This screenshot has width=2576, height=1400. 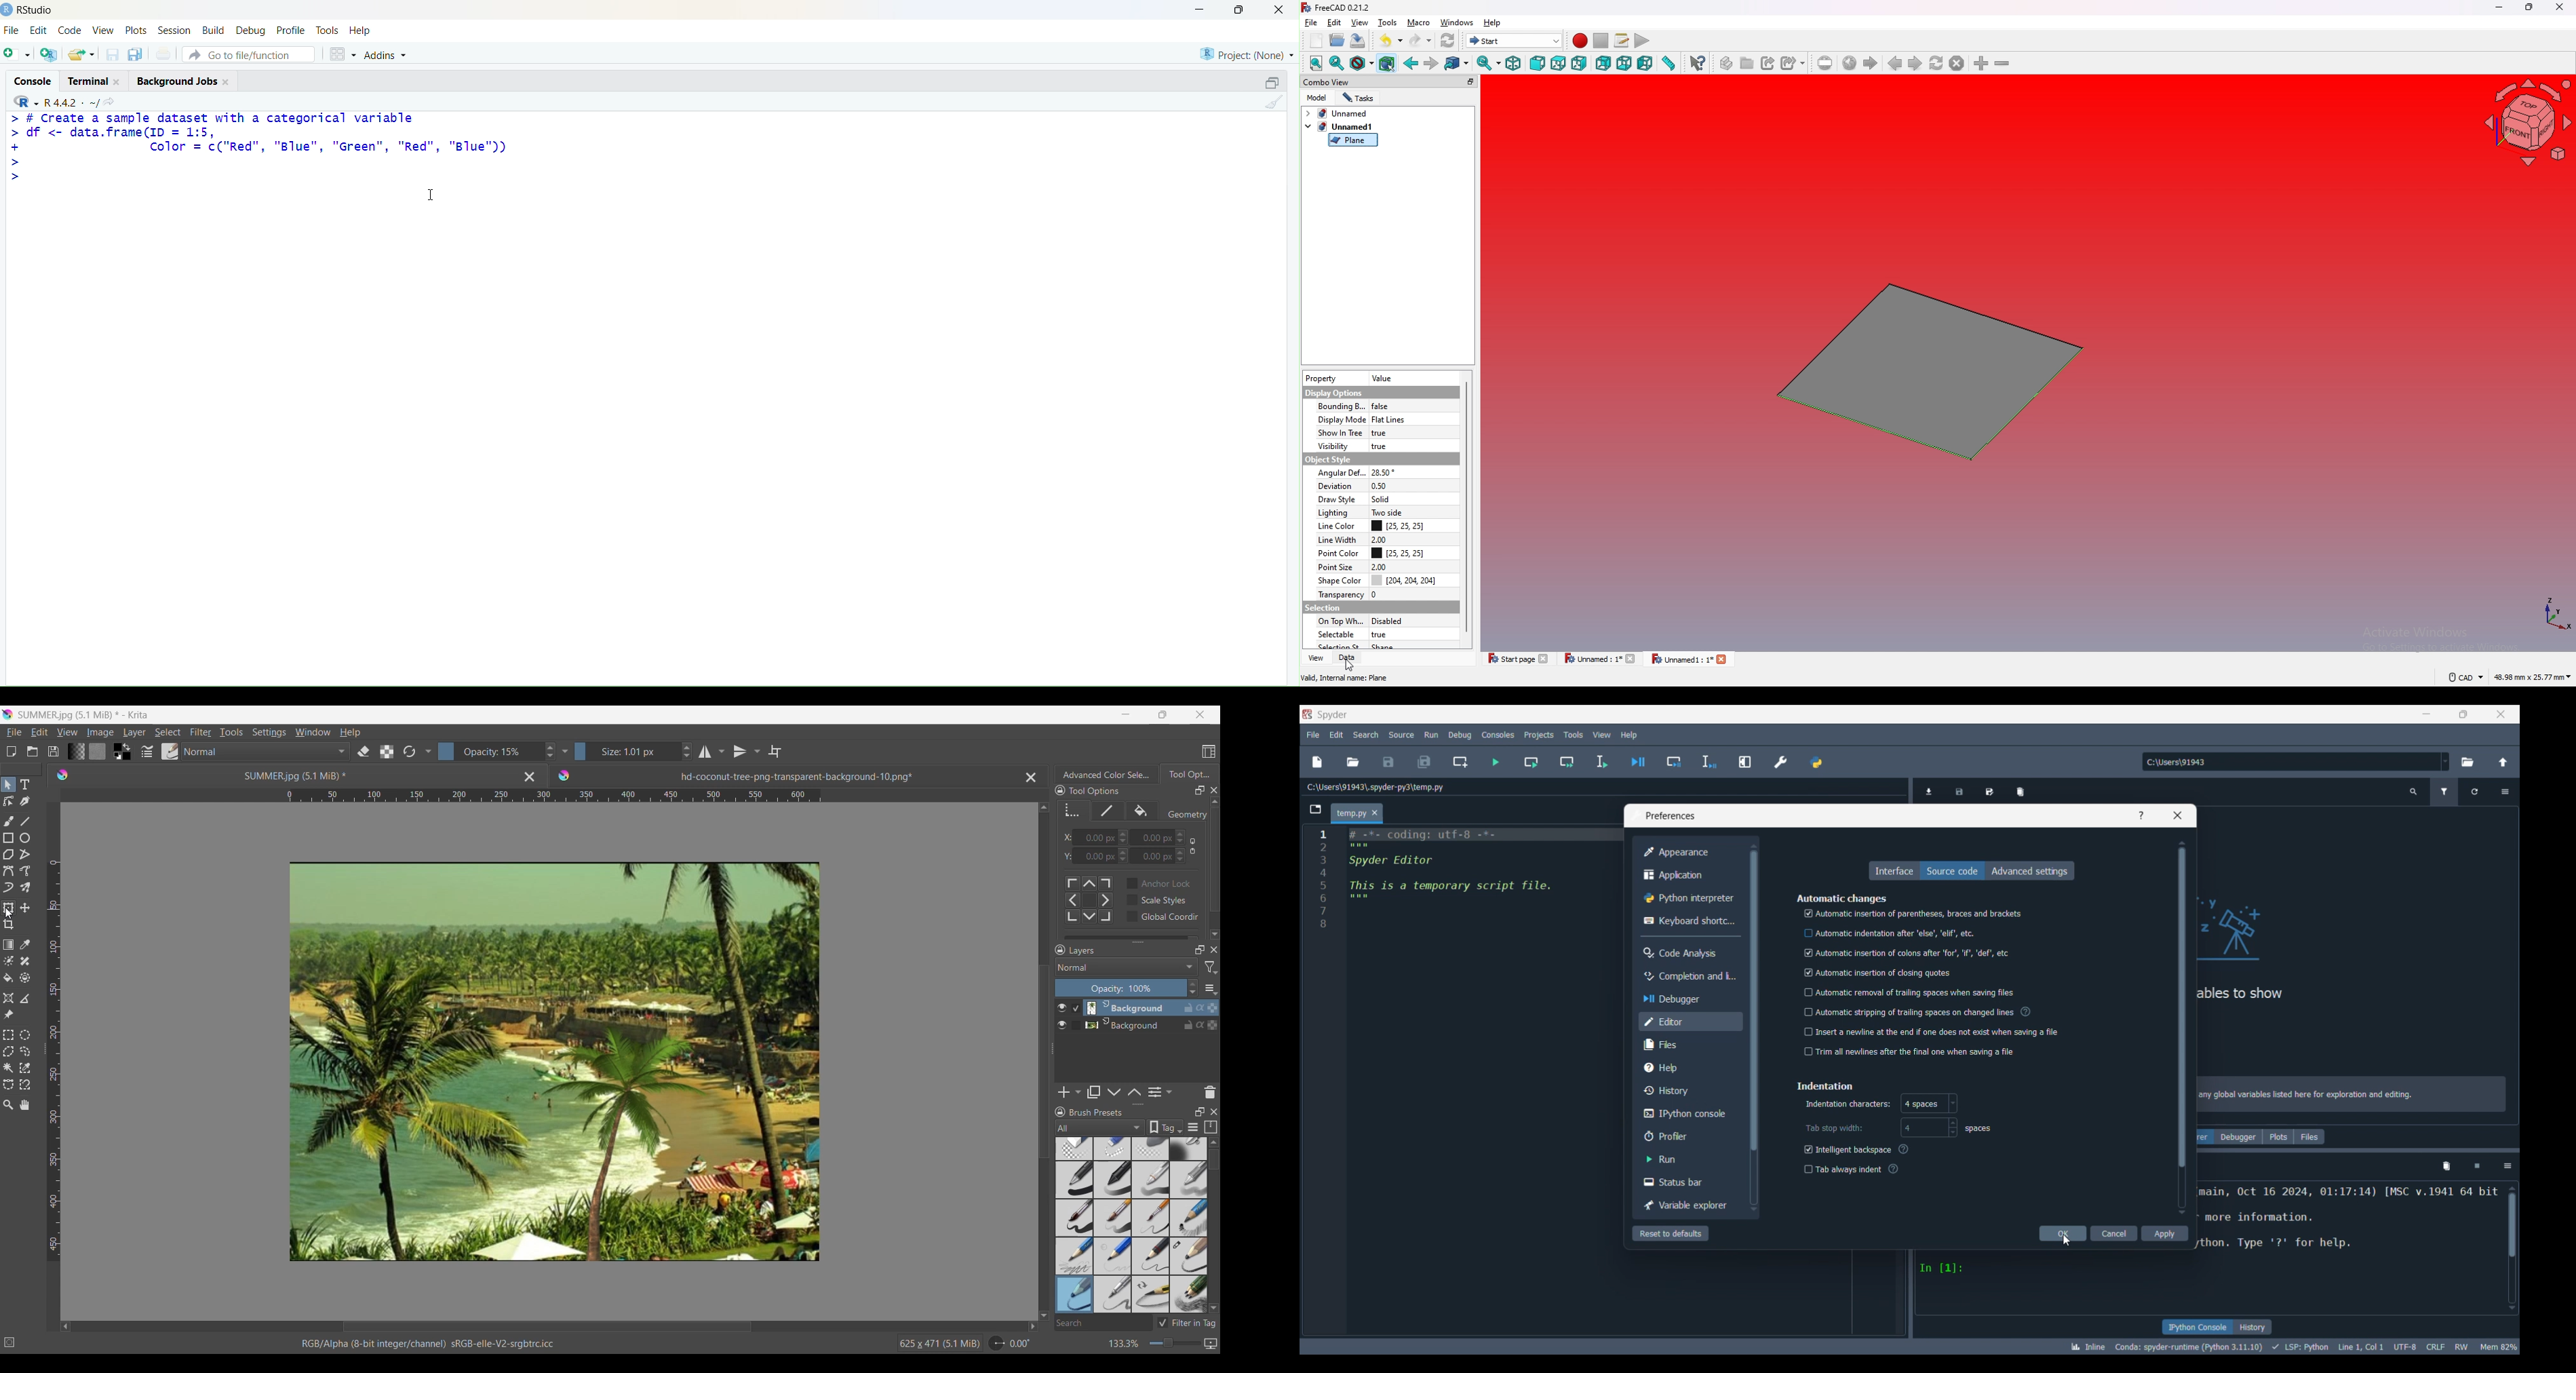 What do you see at coordinates (1688, 1182) in the screenshot?
I see `Status bar` at bounding box center [1688, 1182].